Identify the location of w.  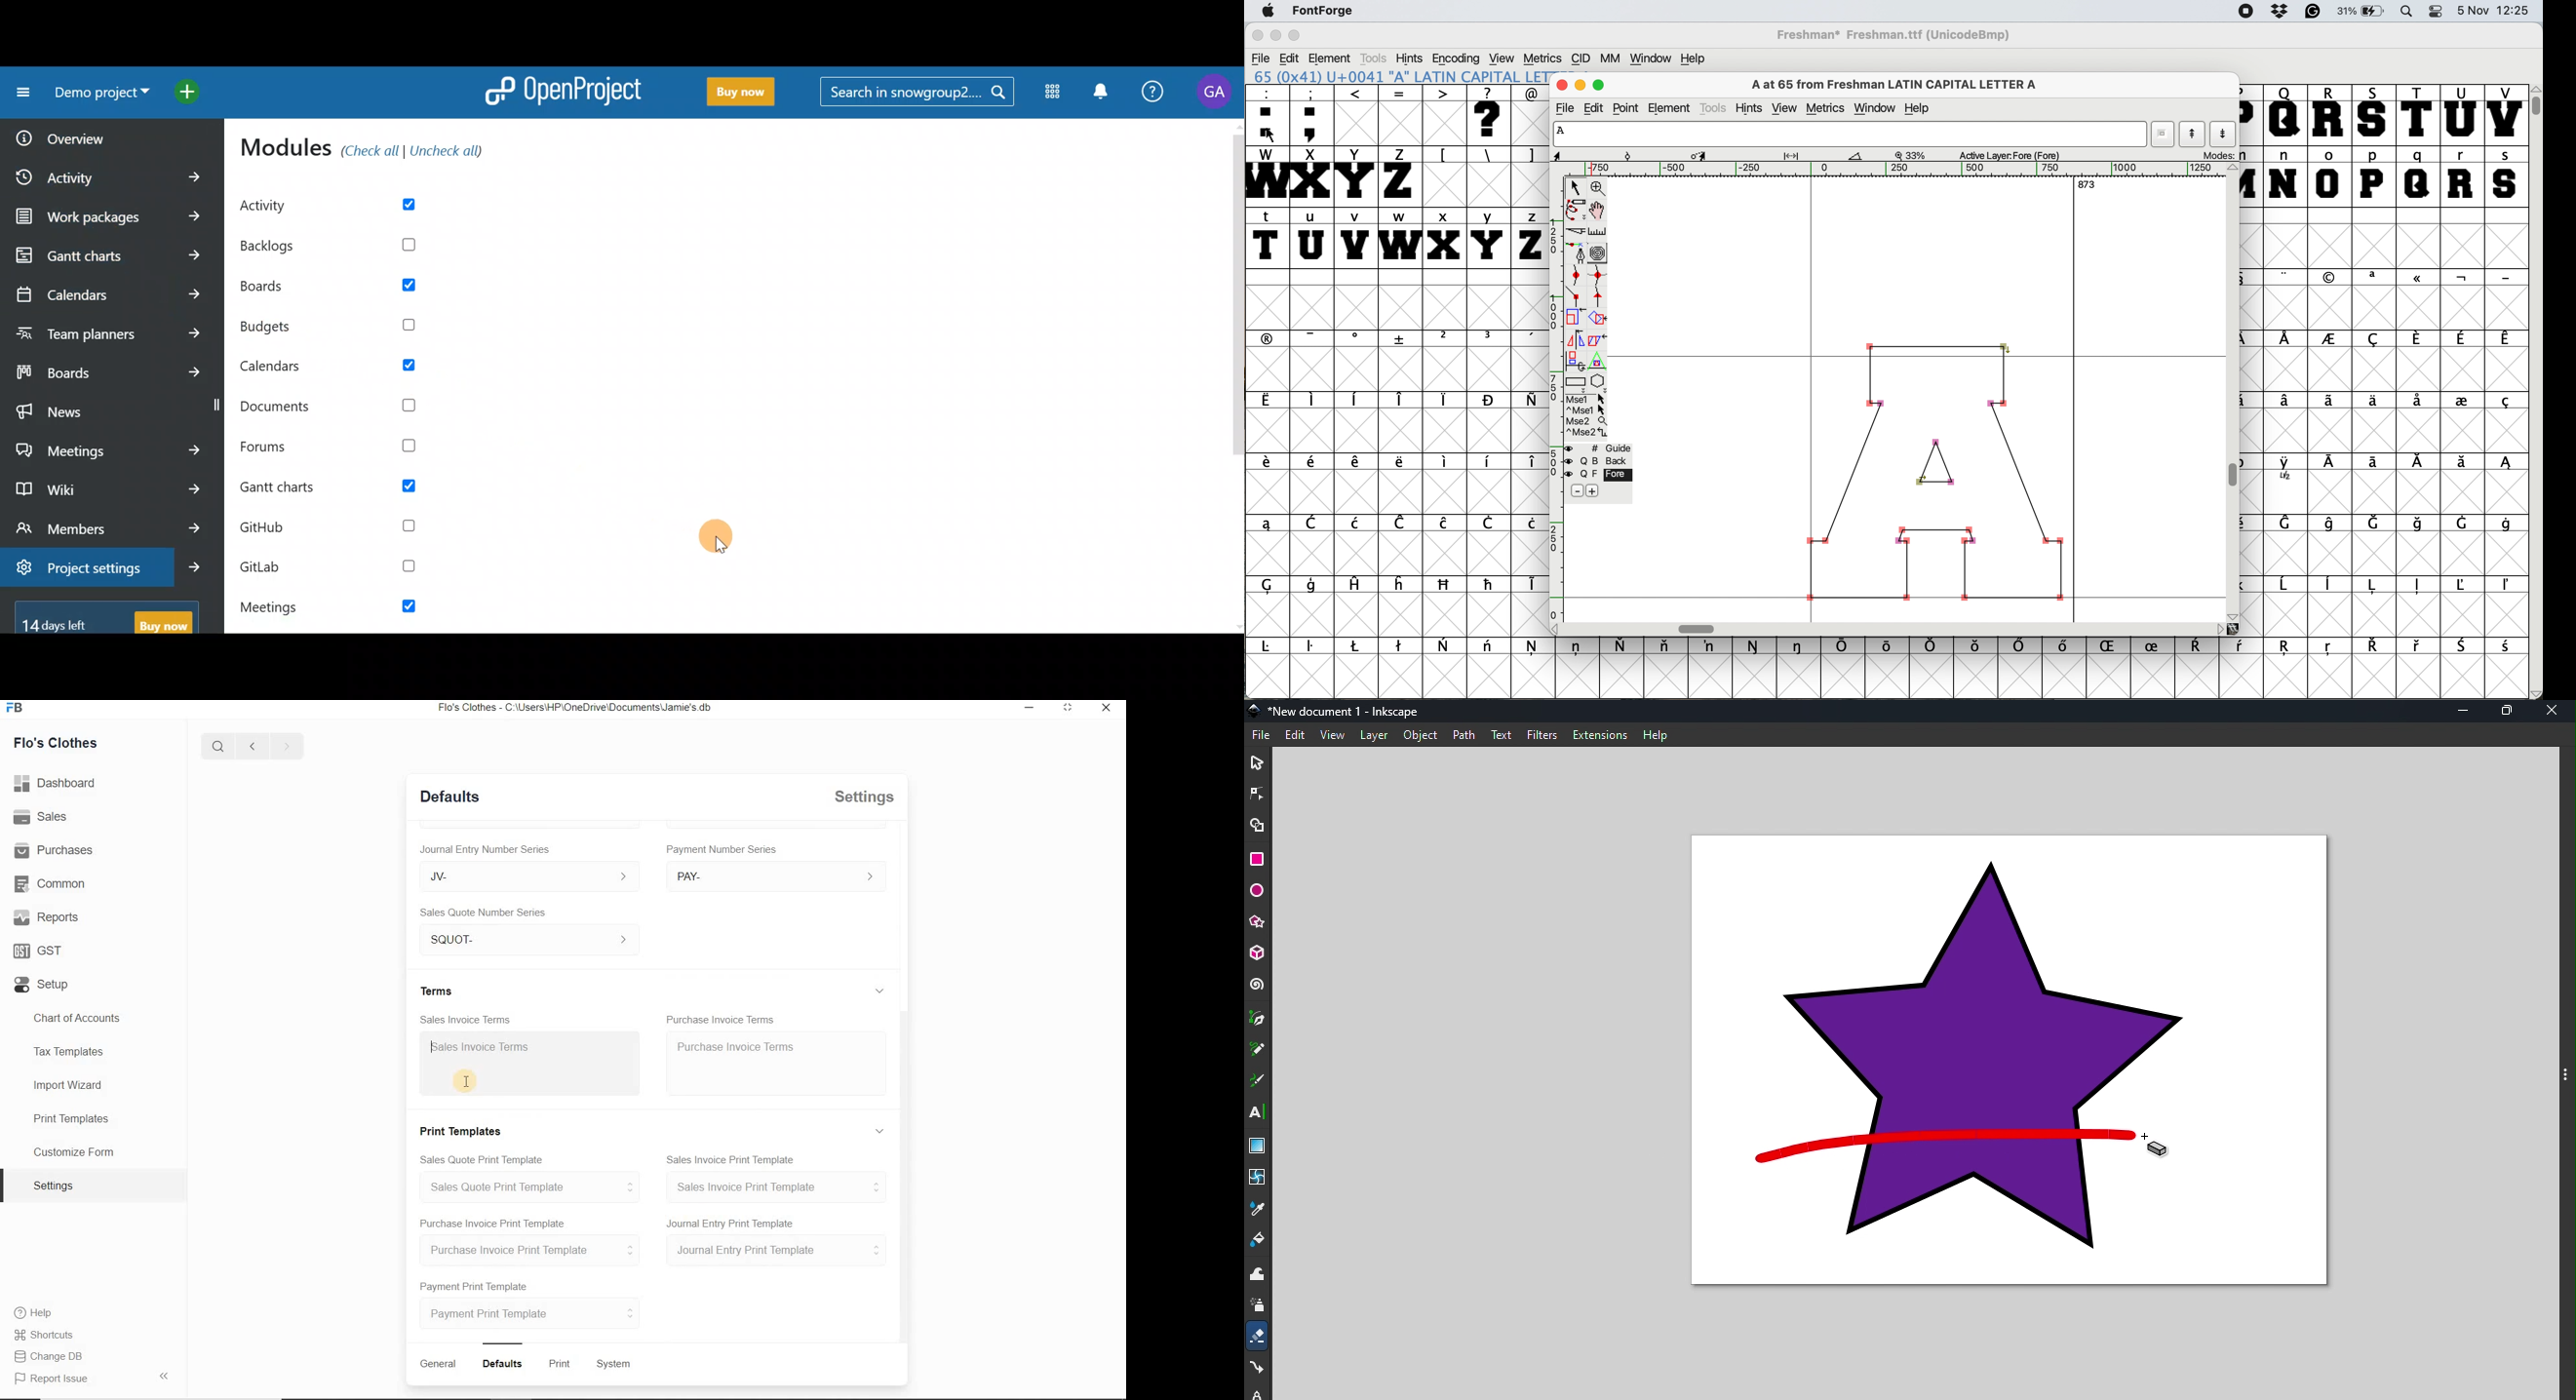
(1398, 237).